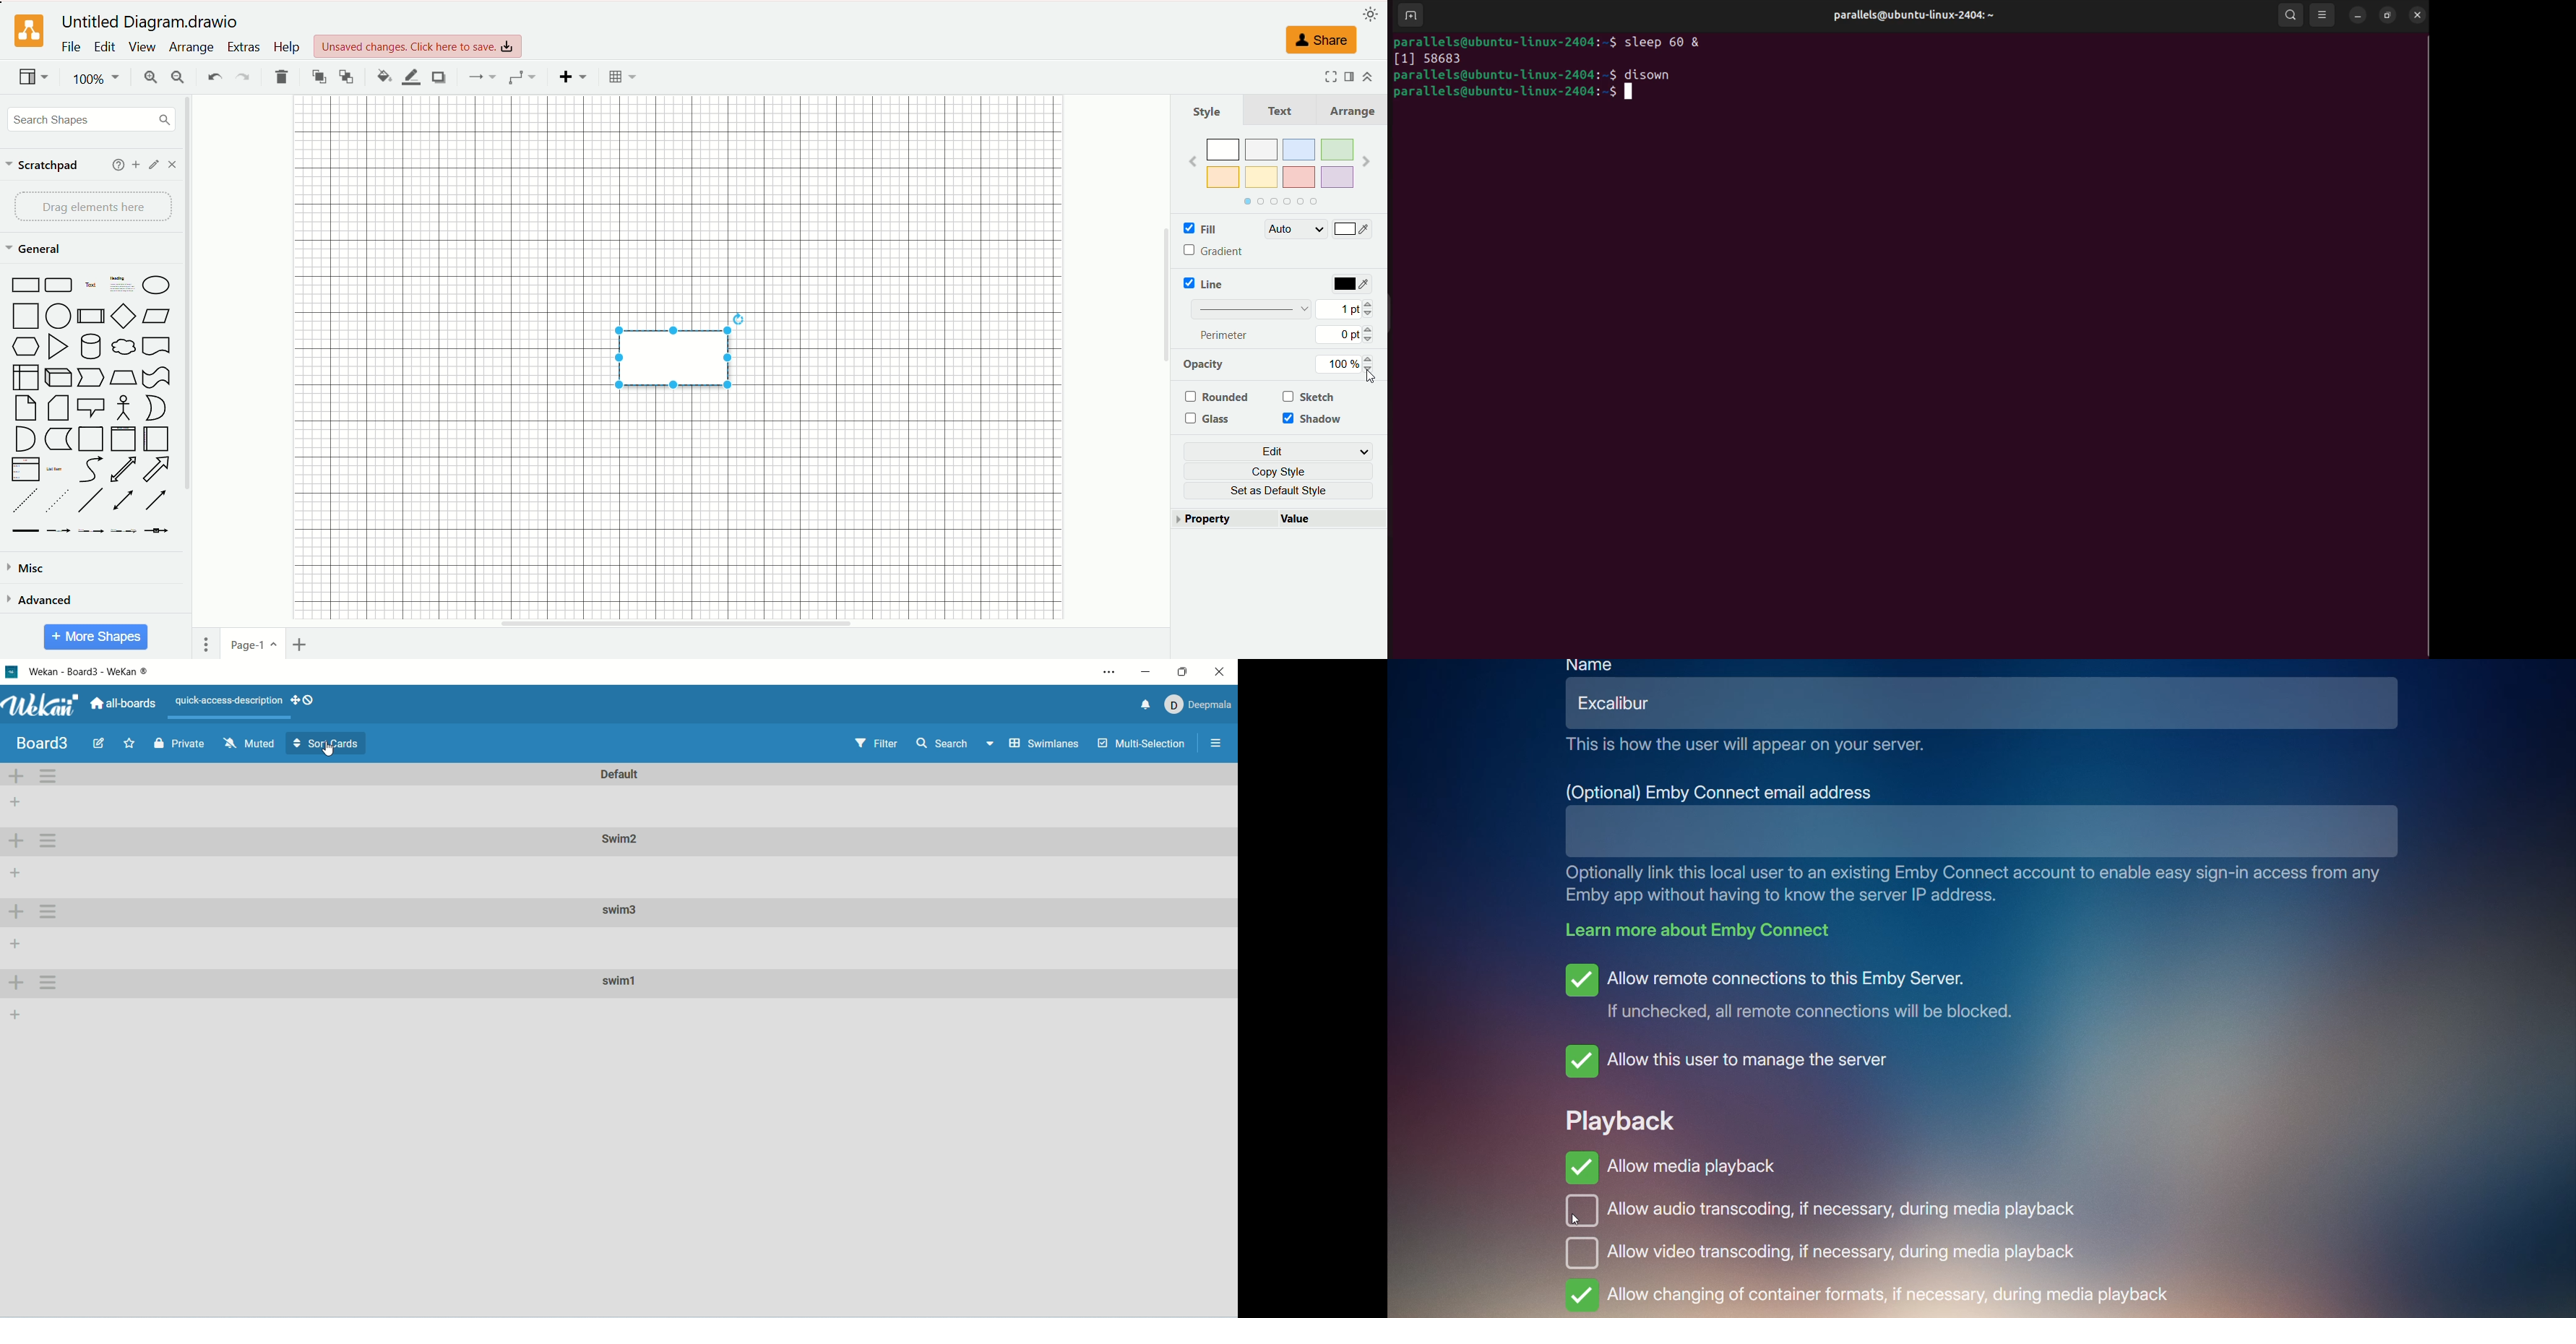 Image resolution: width=2576 pixels, height=1344 pixels. I want to click on swimlane actions, so click(48, 841).